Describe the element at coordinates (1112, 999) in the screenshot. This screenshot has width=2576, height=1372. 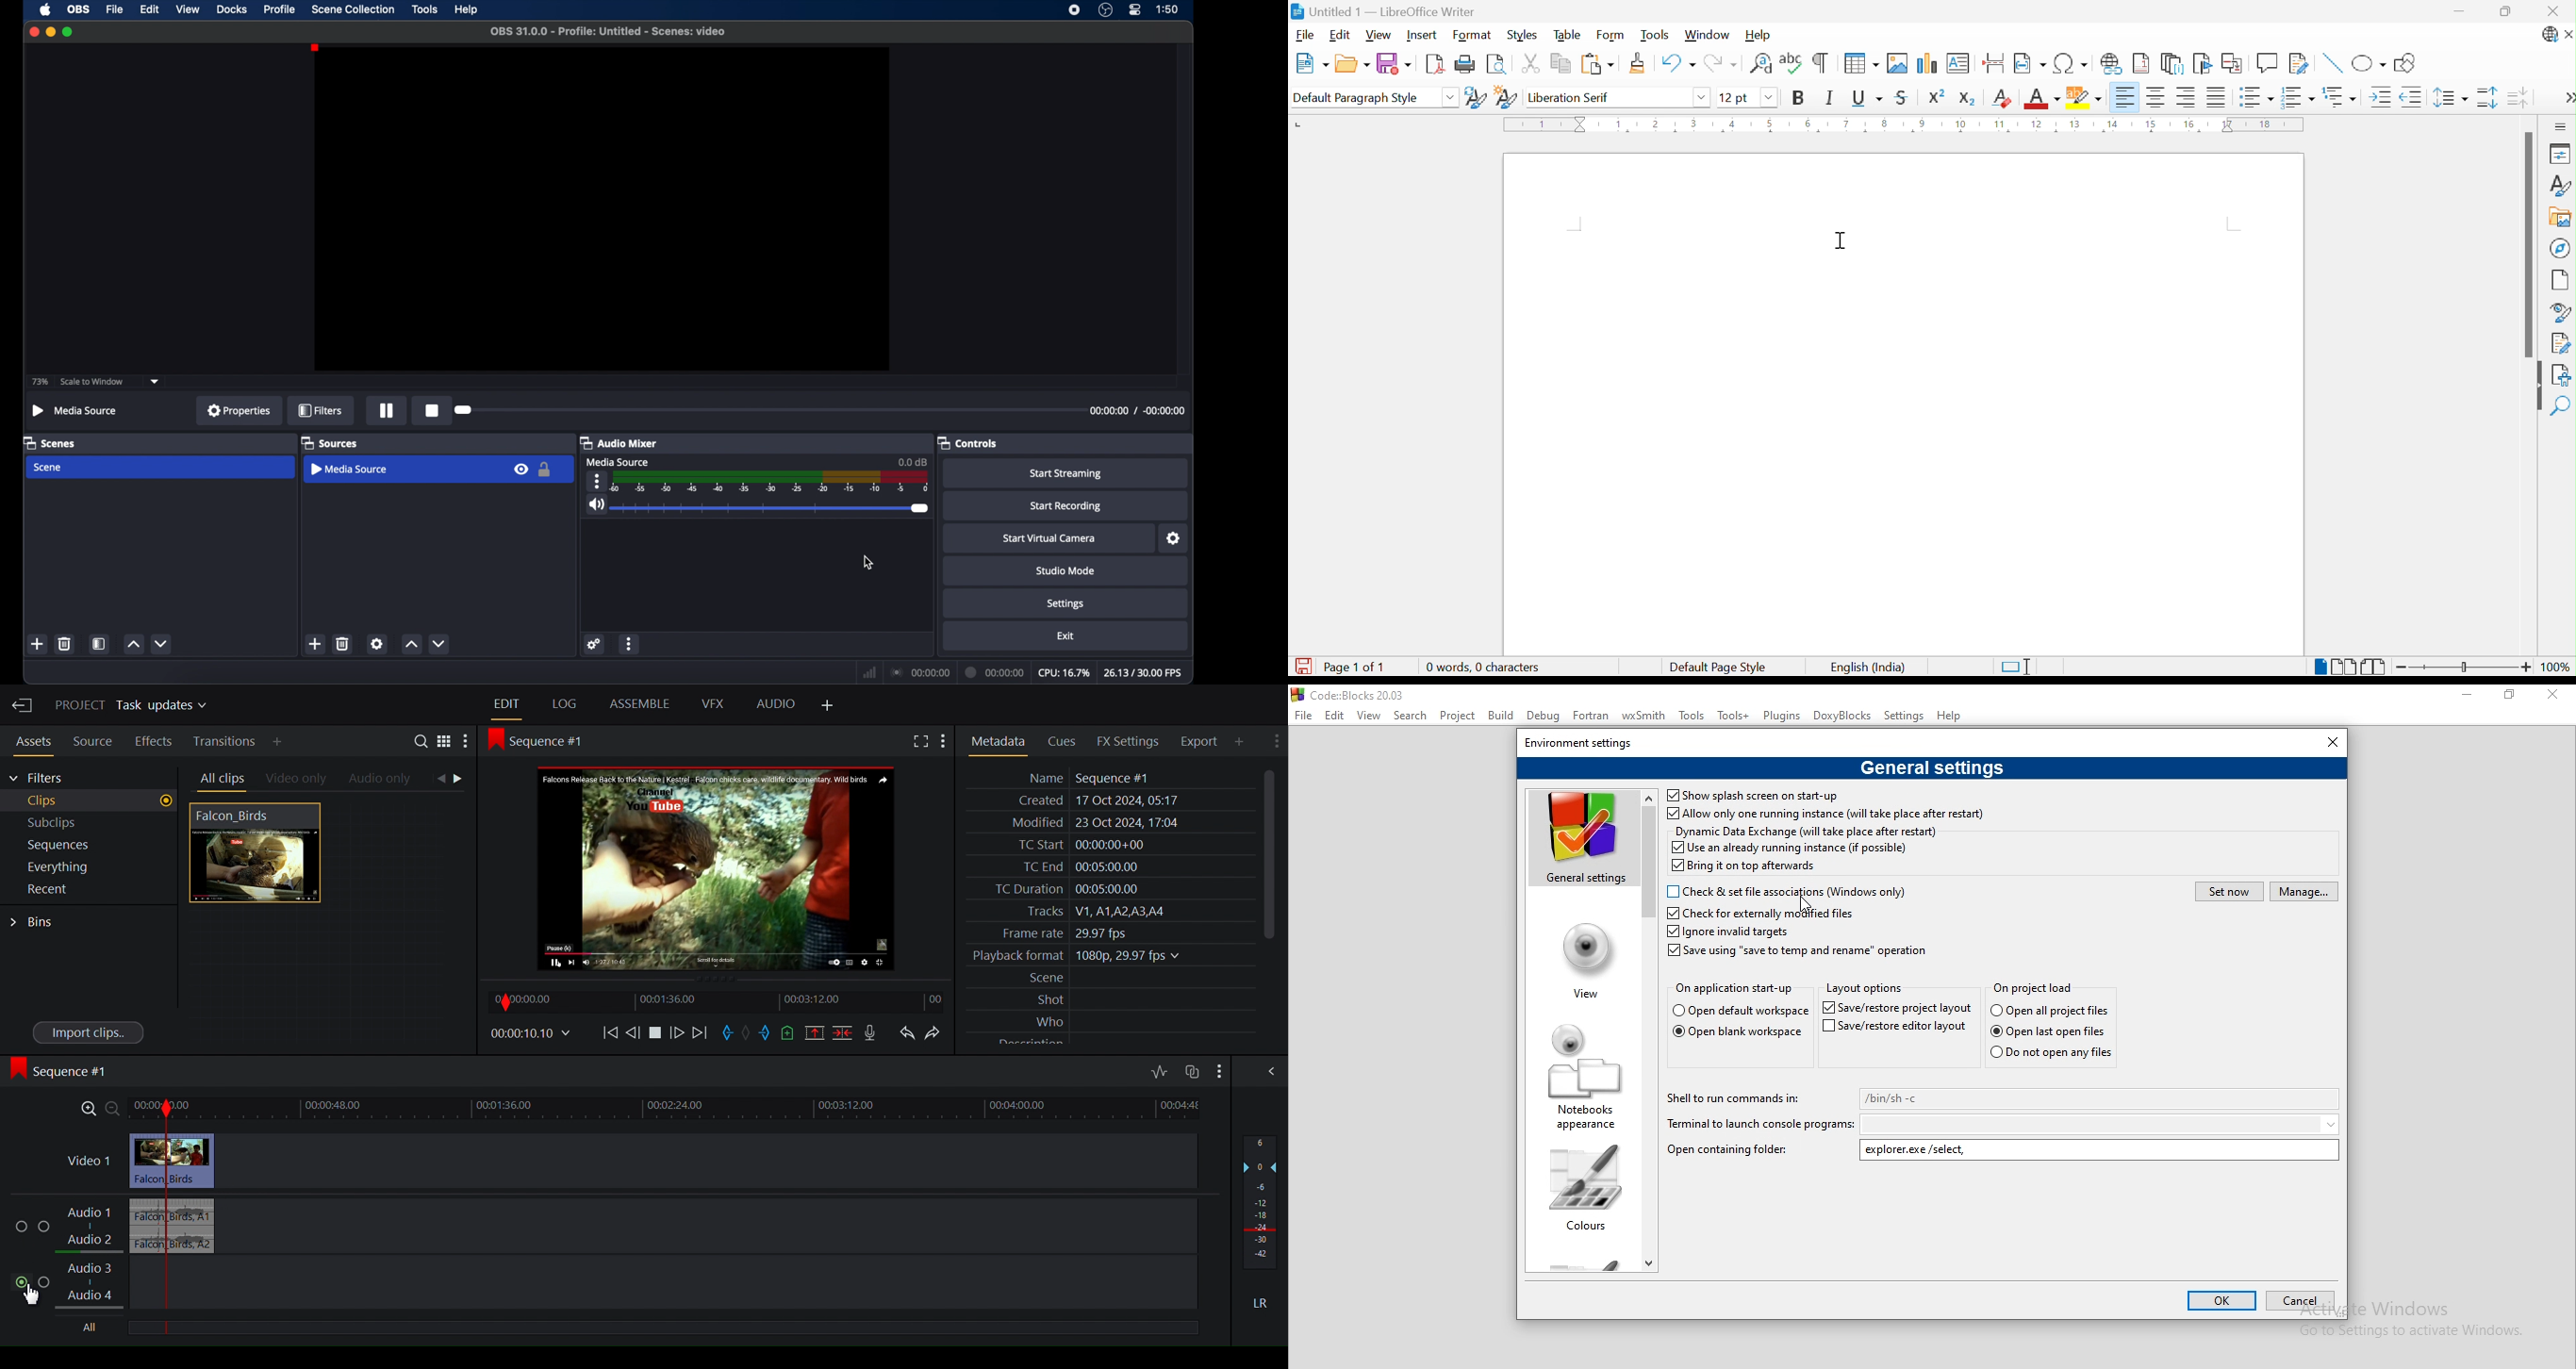
I see `Shot` at that location.